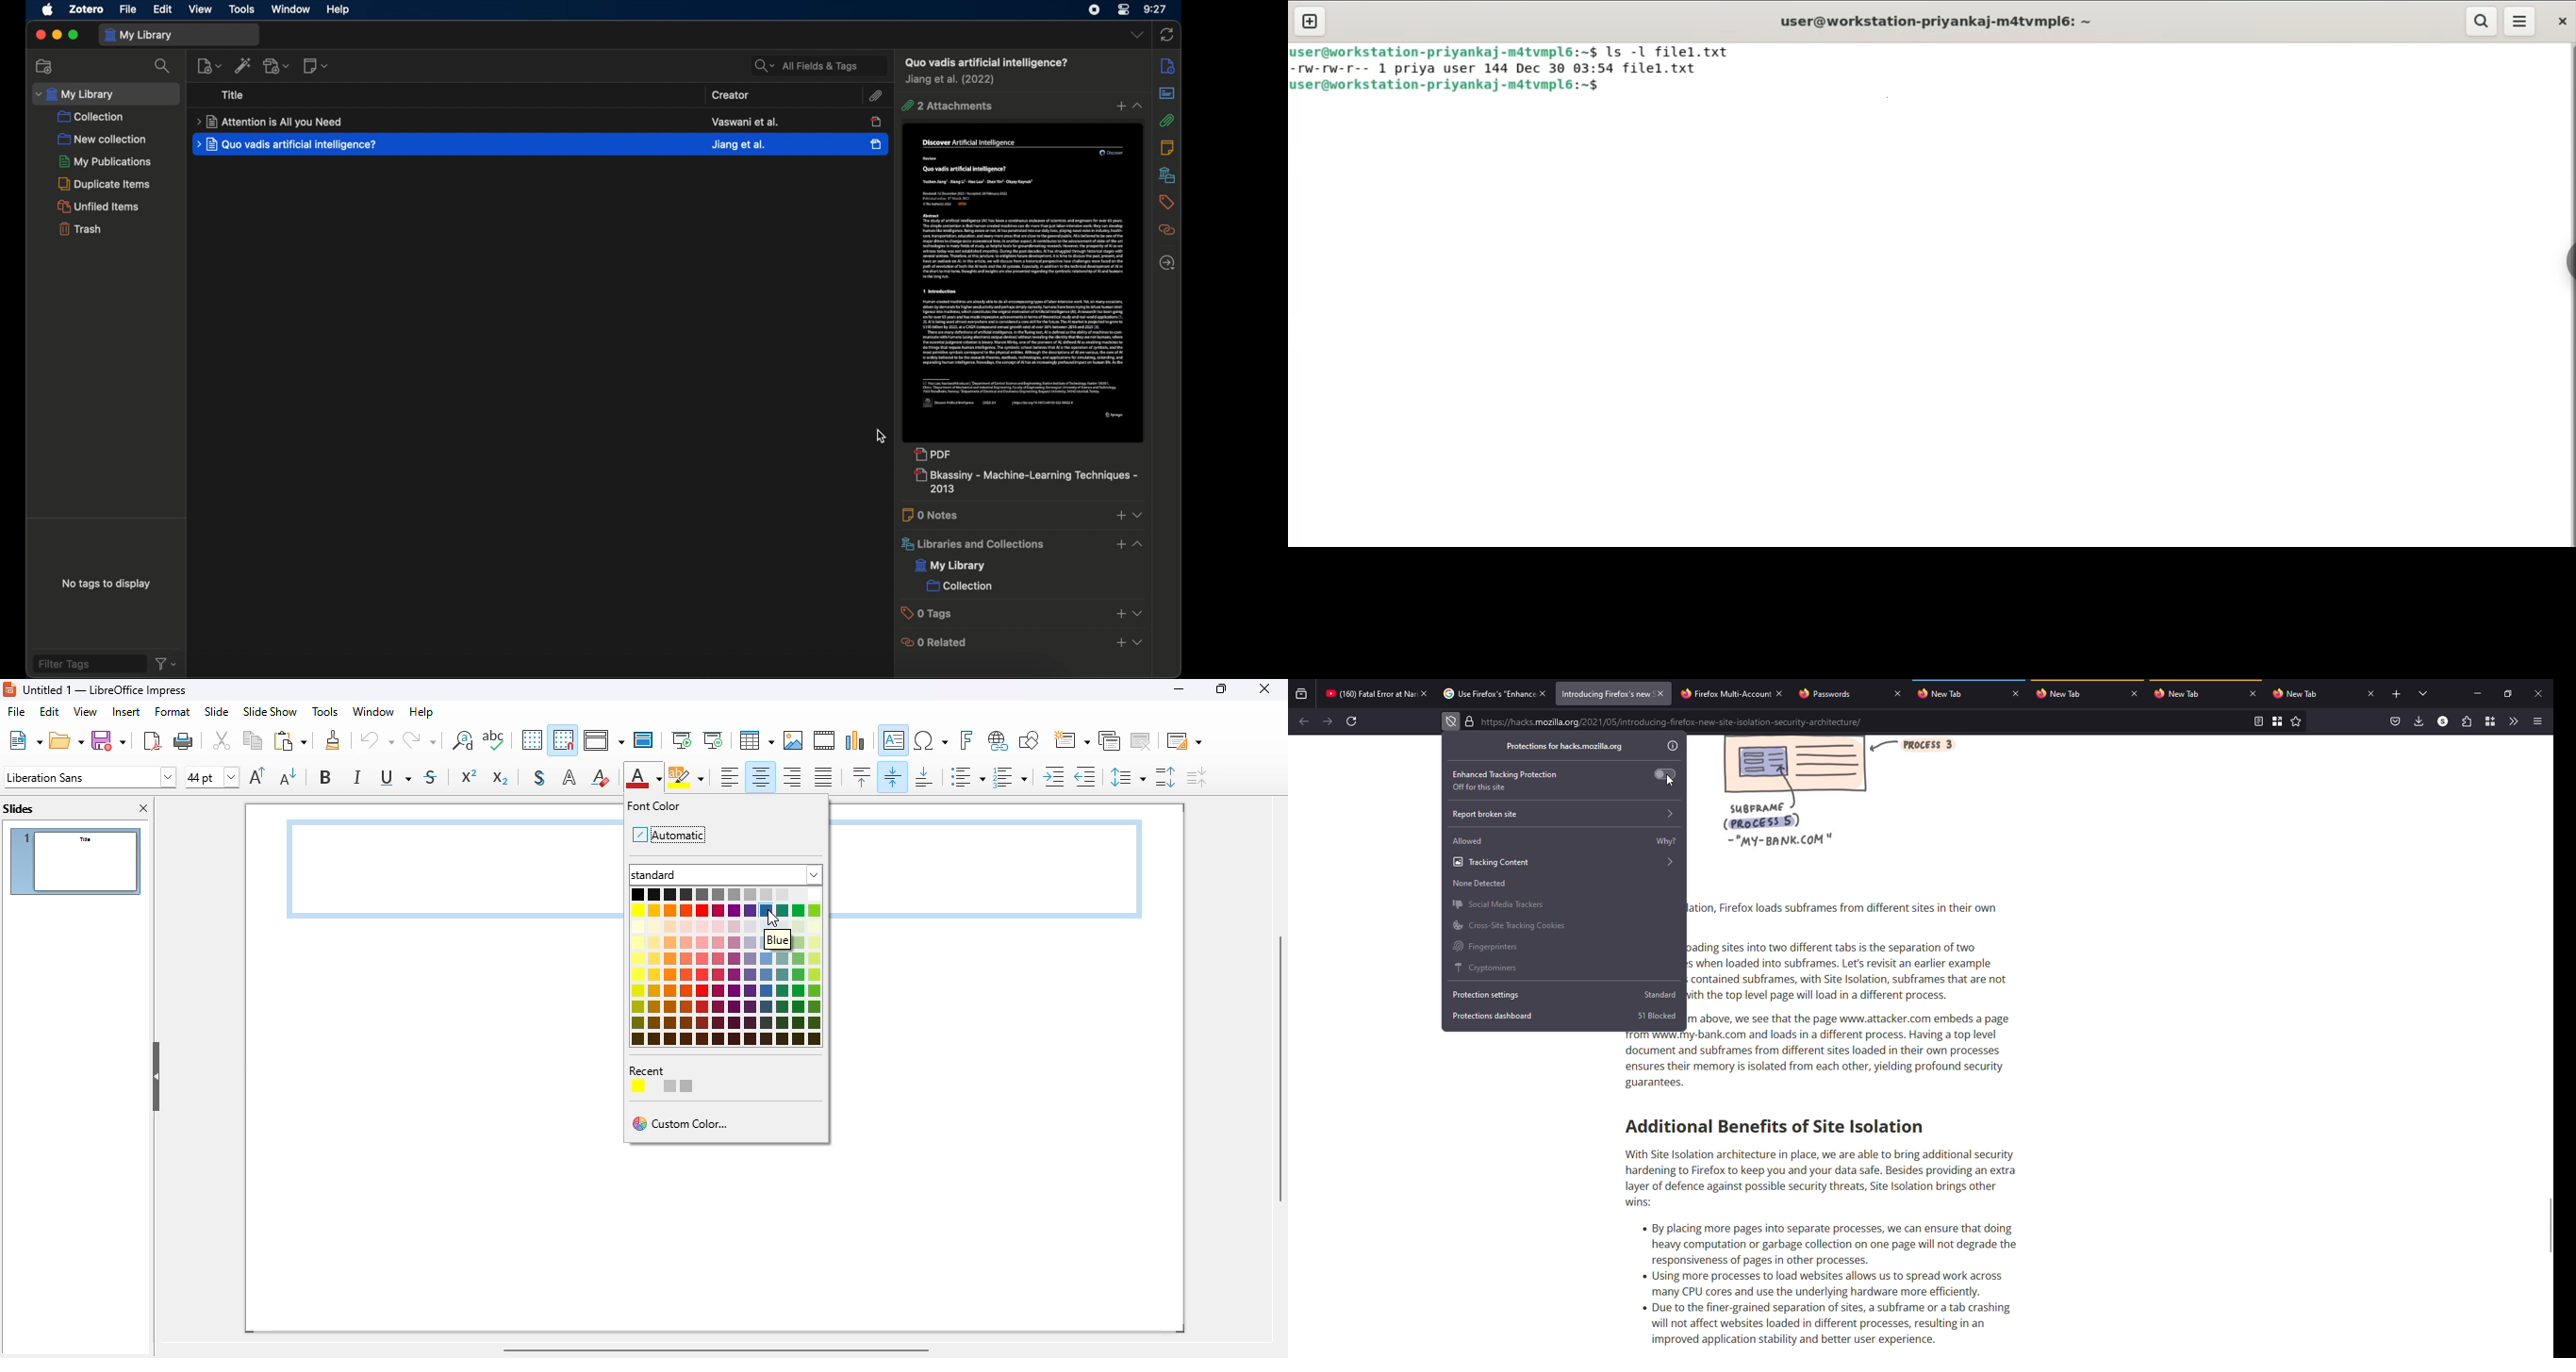  What do you see at coordinates (2394, 721) in the screenshot?
I see `save to packet` at bounding box center [2394, 721].